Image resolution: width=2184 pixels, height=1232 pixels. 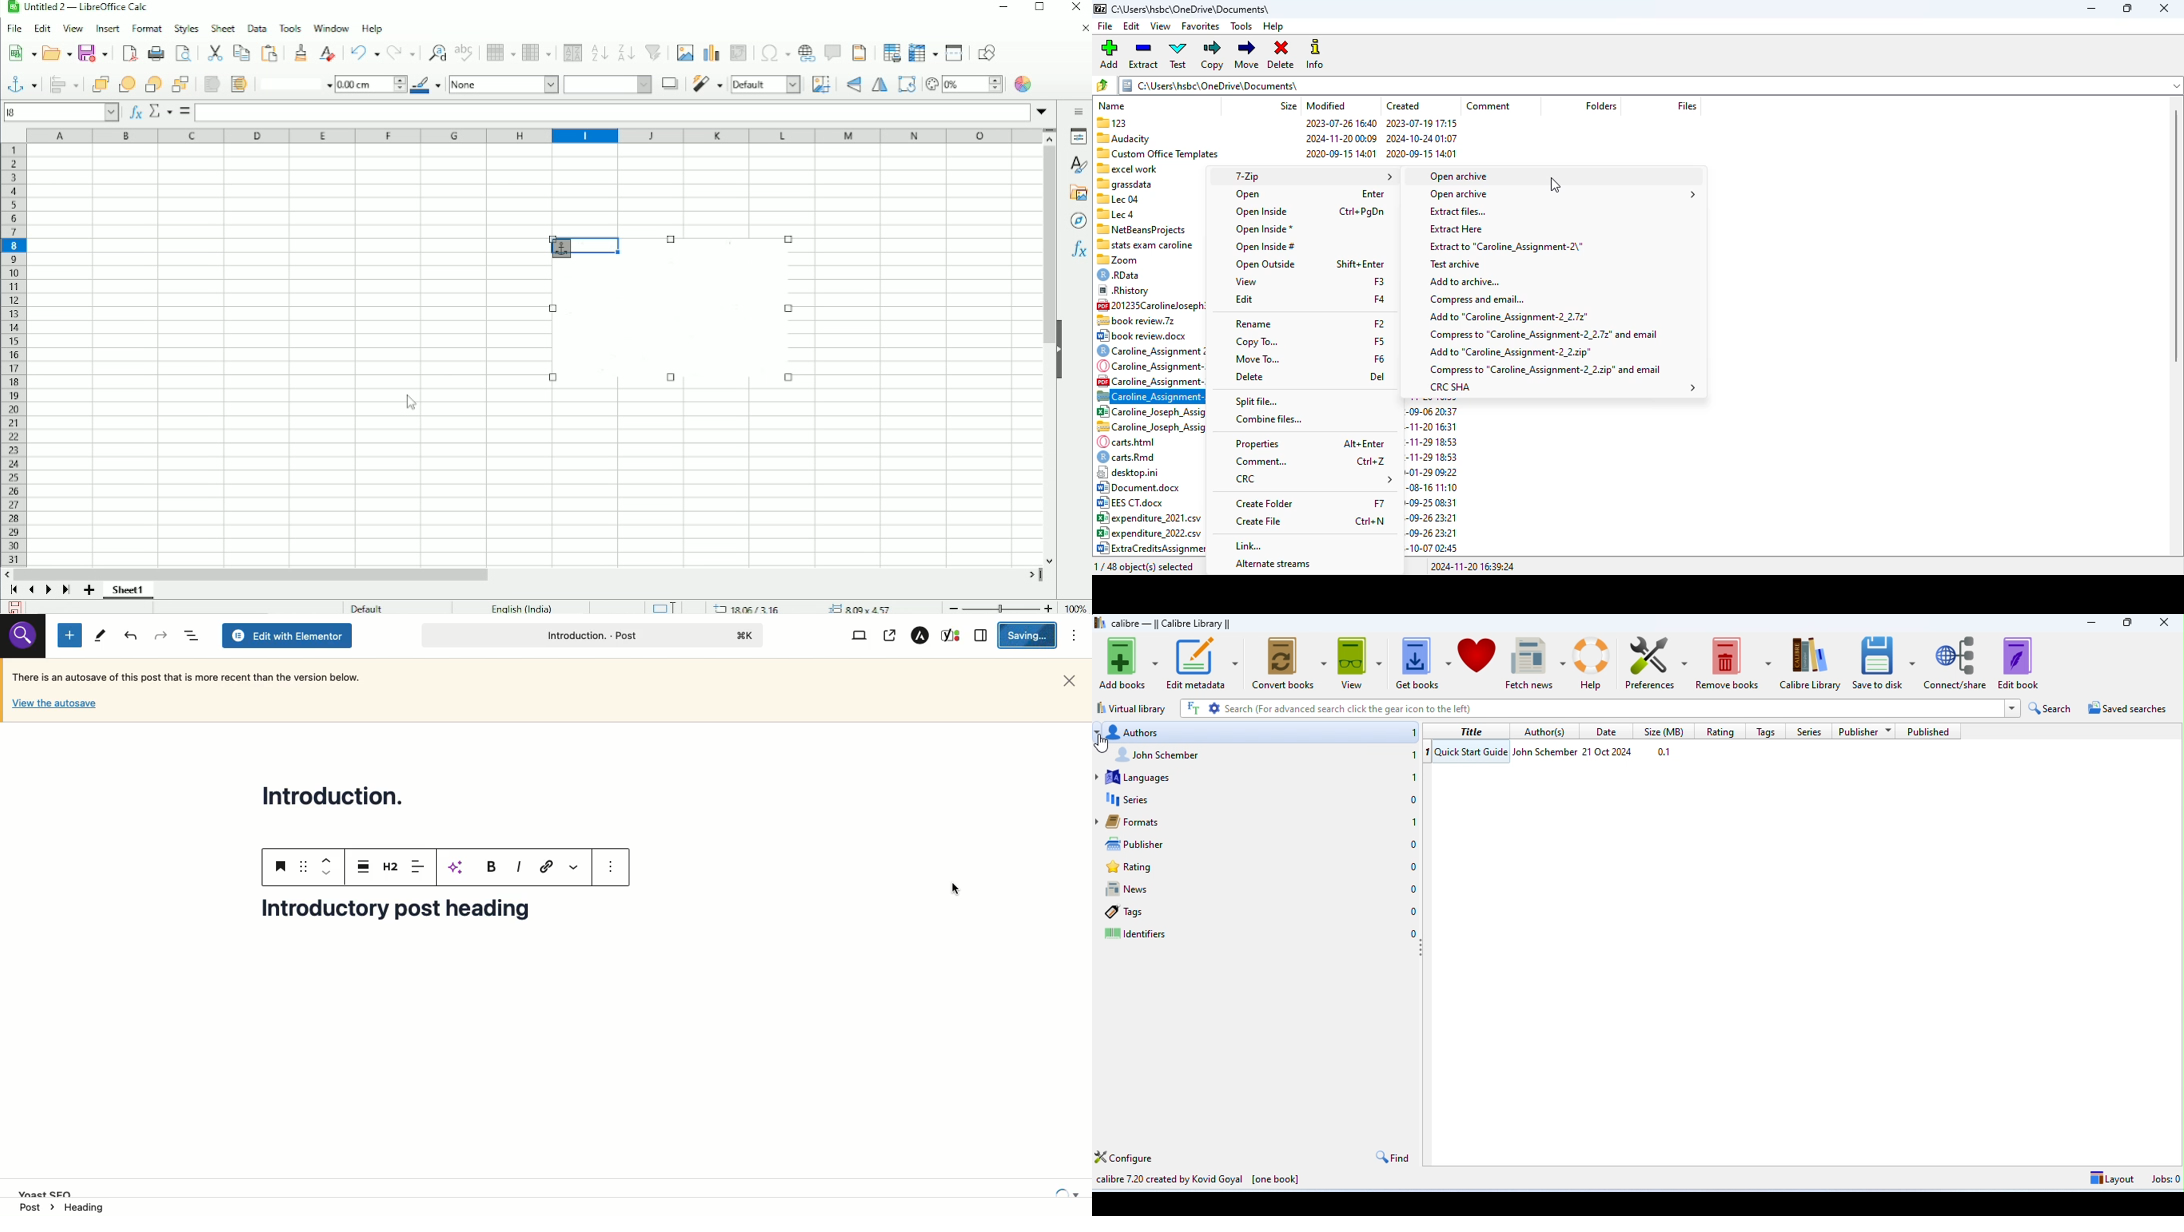 I want to click on Help, so click(x=372, y=28).